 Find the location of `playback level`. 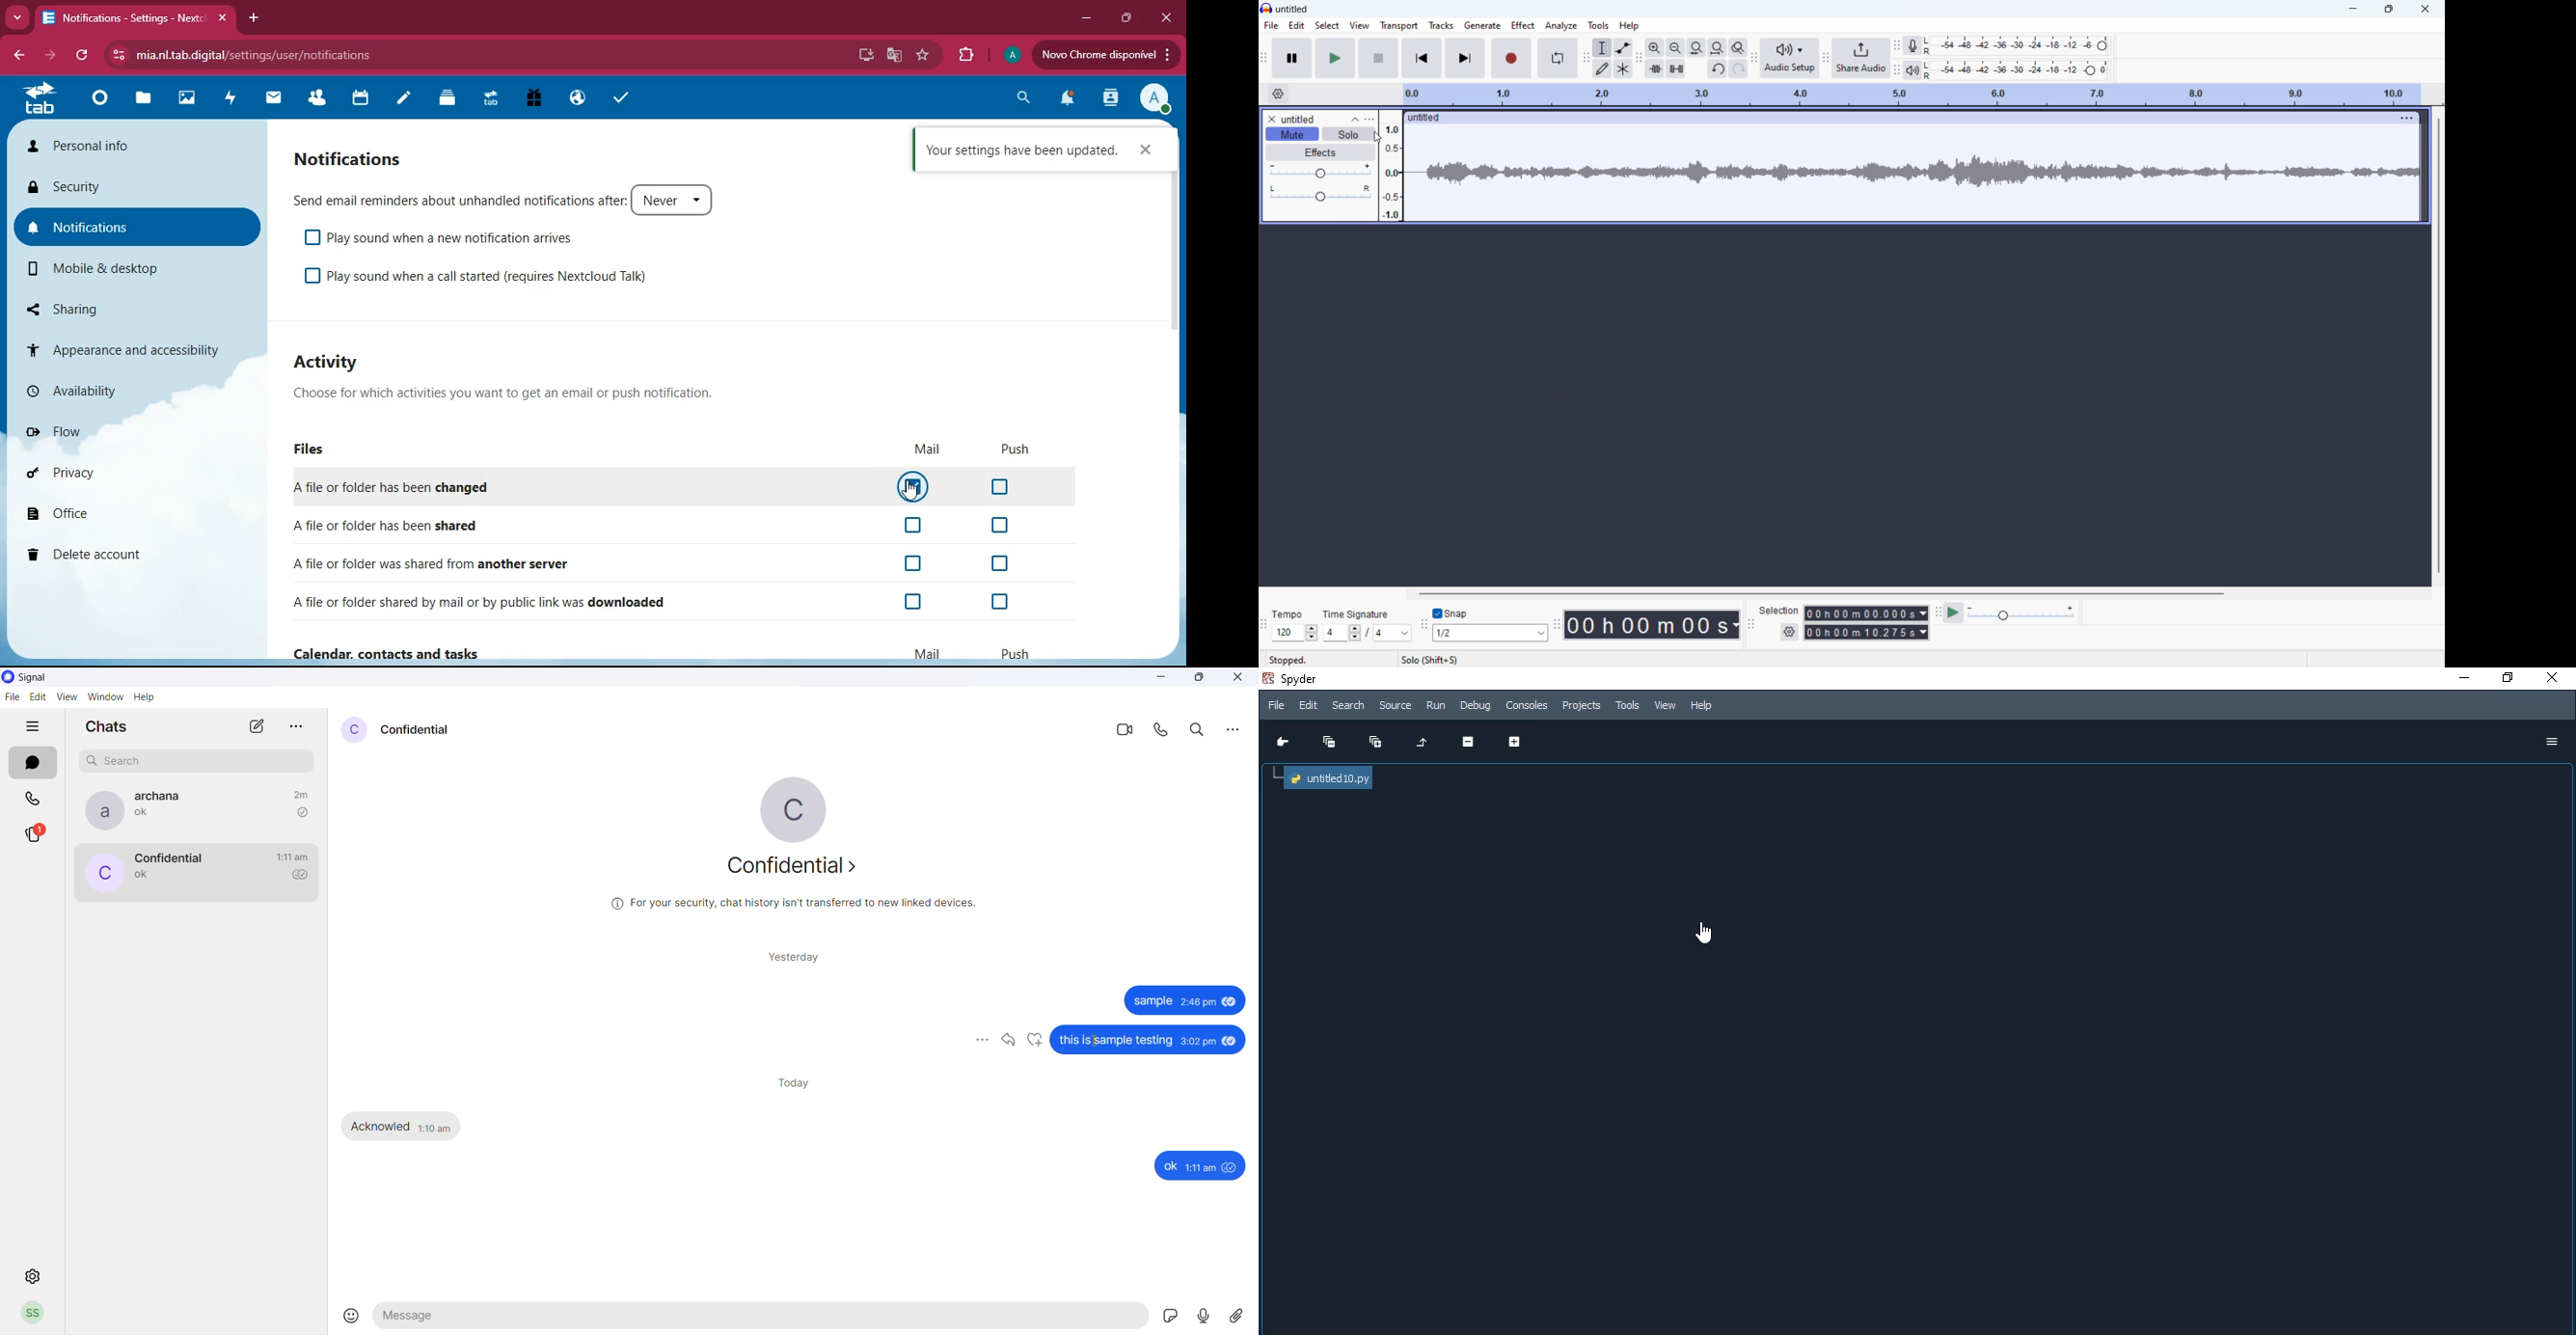

playback level is located at coordinates (2016, 70).